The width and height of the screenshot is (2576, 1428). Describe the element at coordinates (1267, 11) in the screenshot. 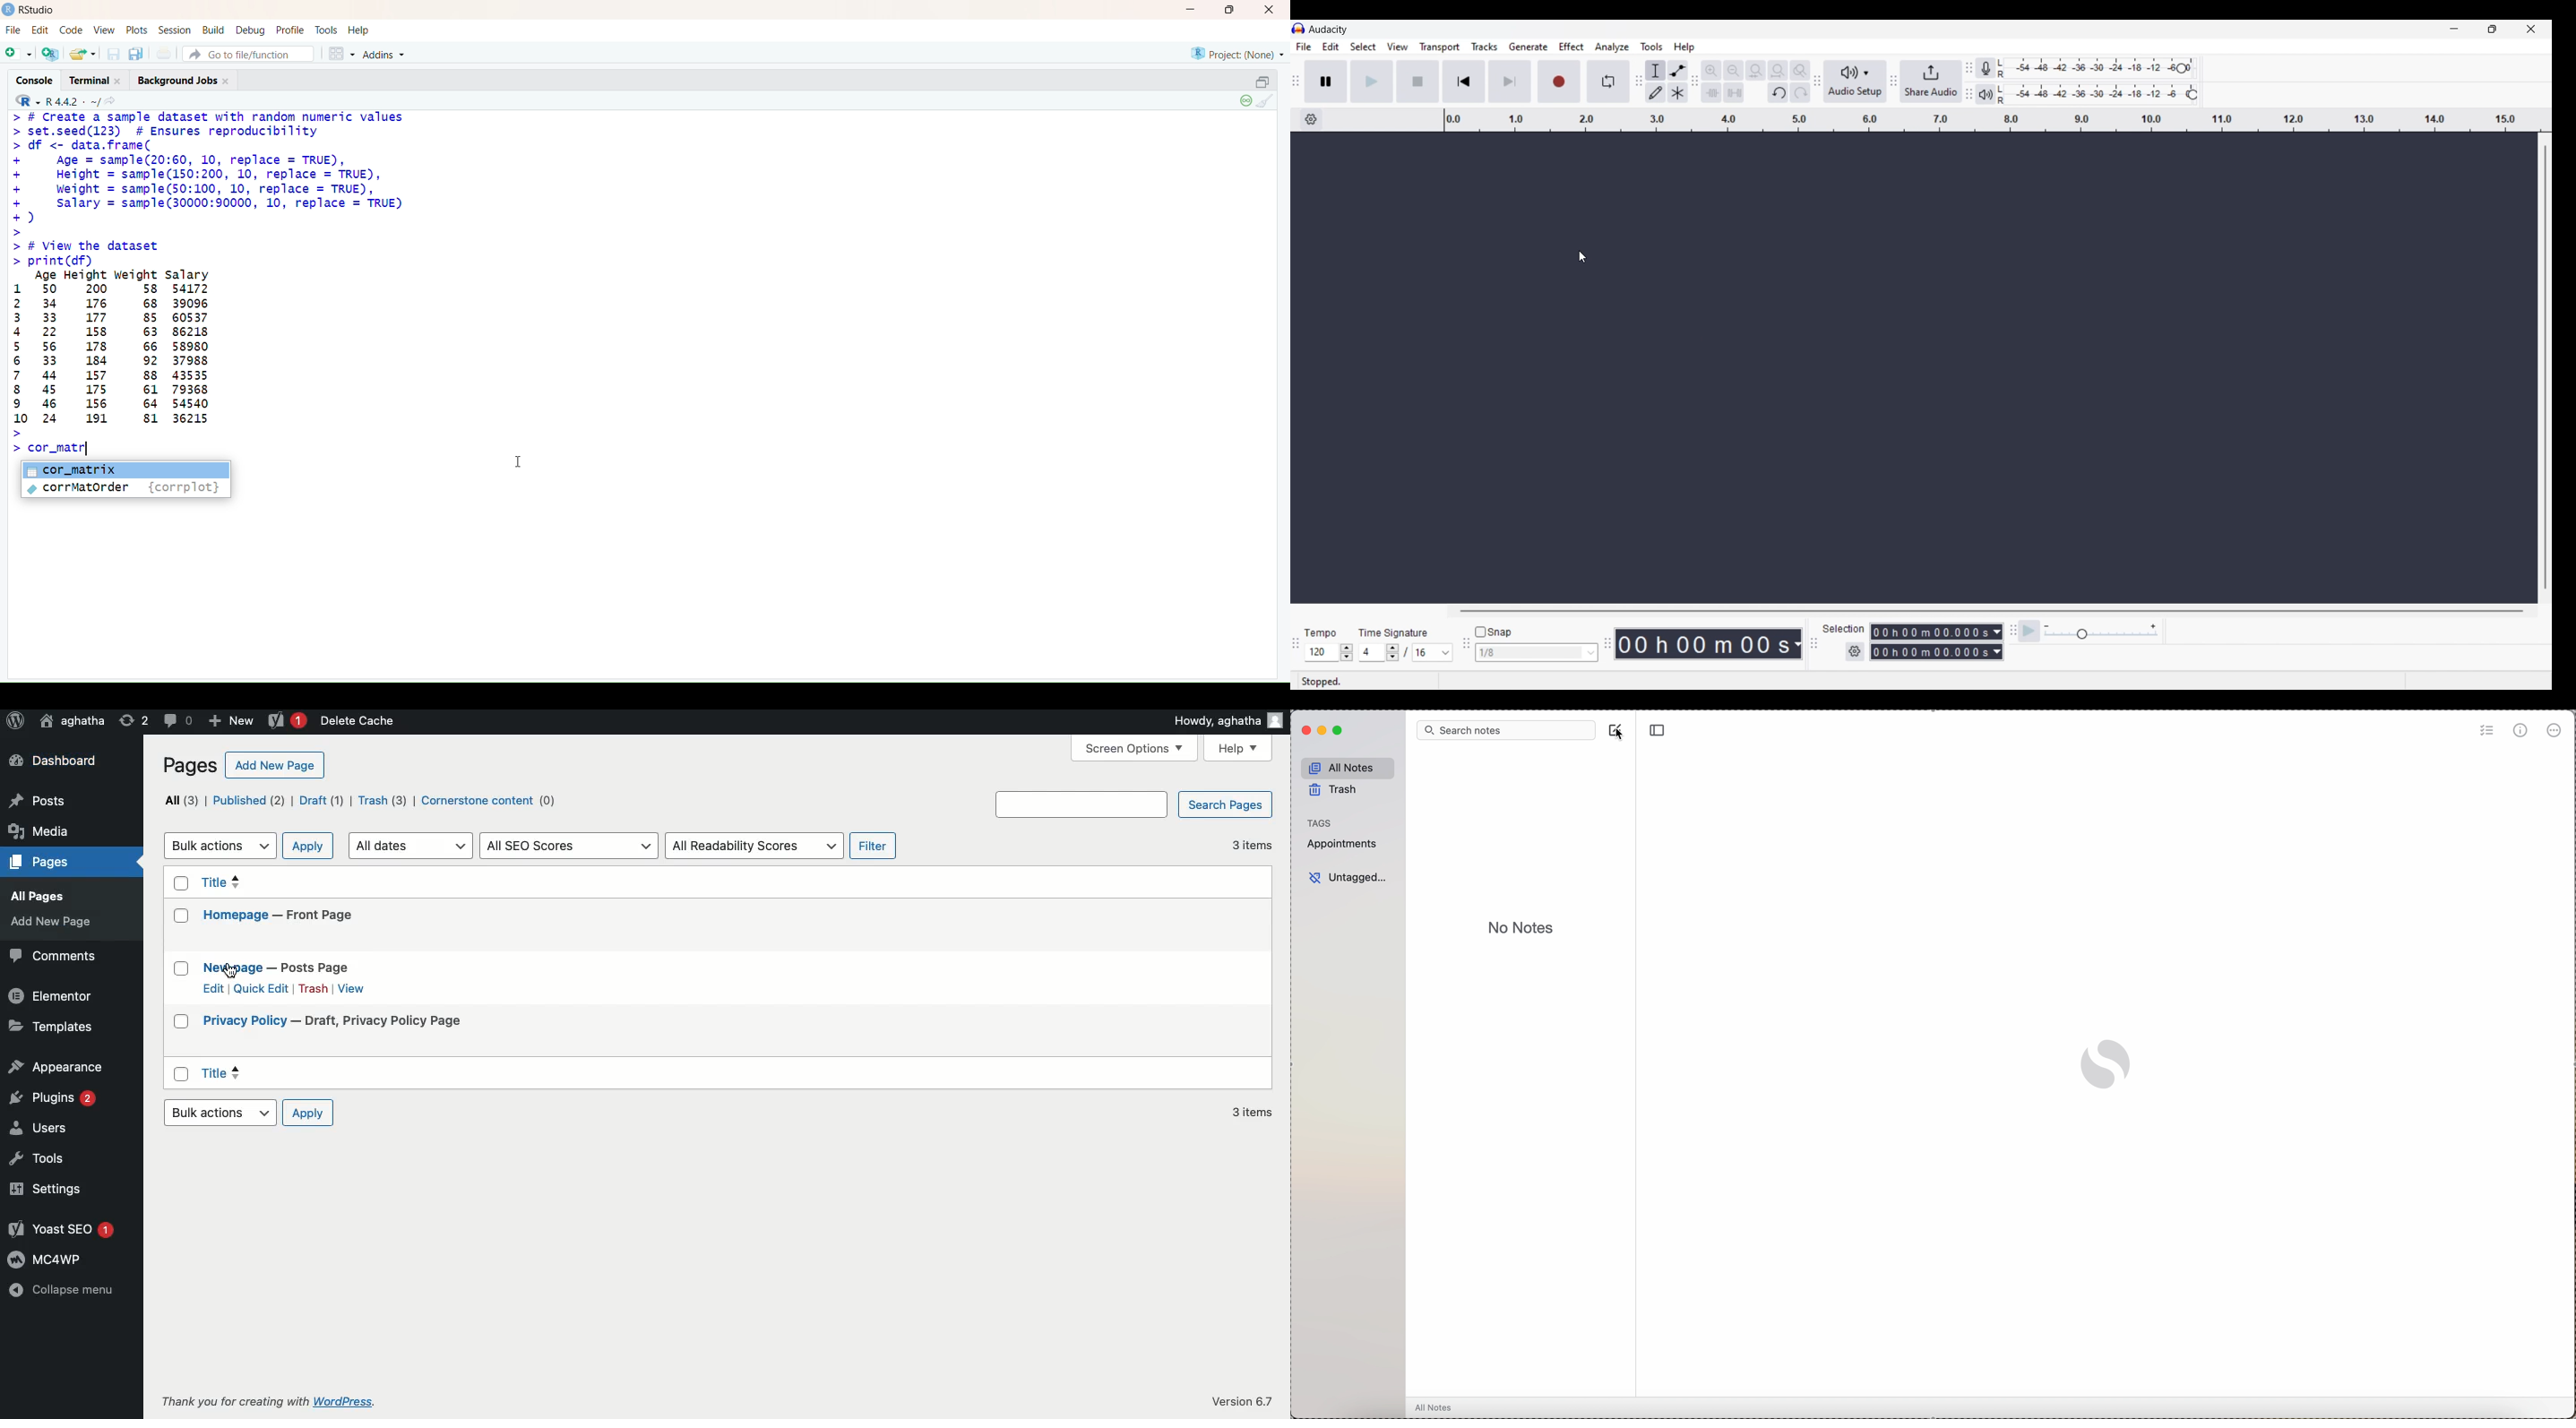

I see `Close` at that location.